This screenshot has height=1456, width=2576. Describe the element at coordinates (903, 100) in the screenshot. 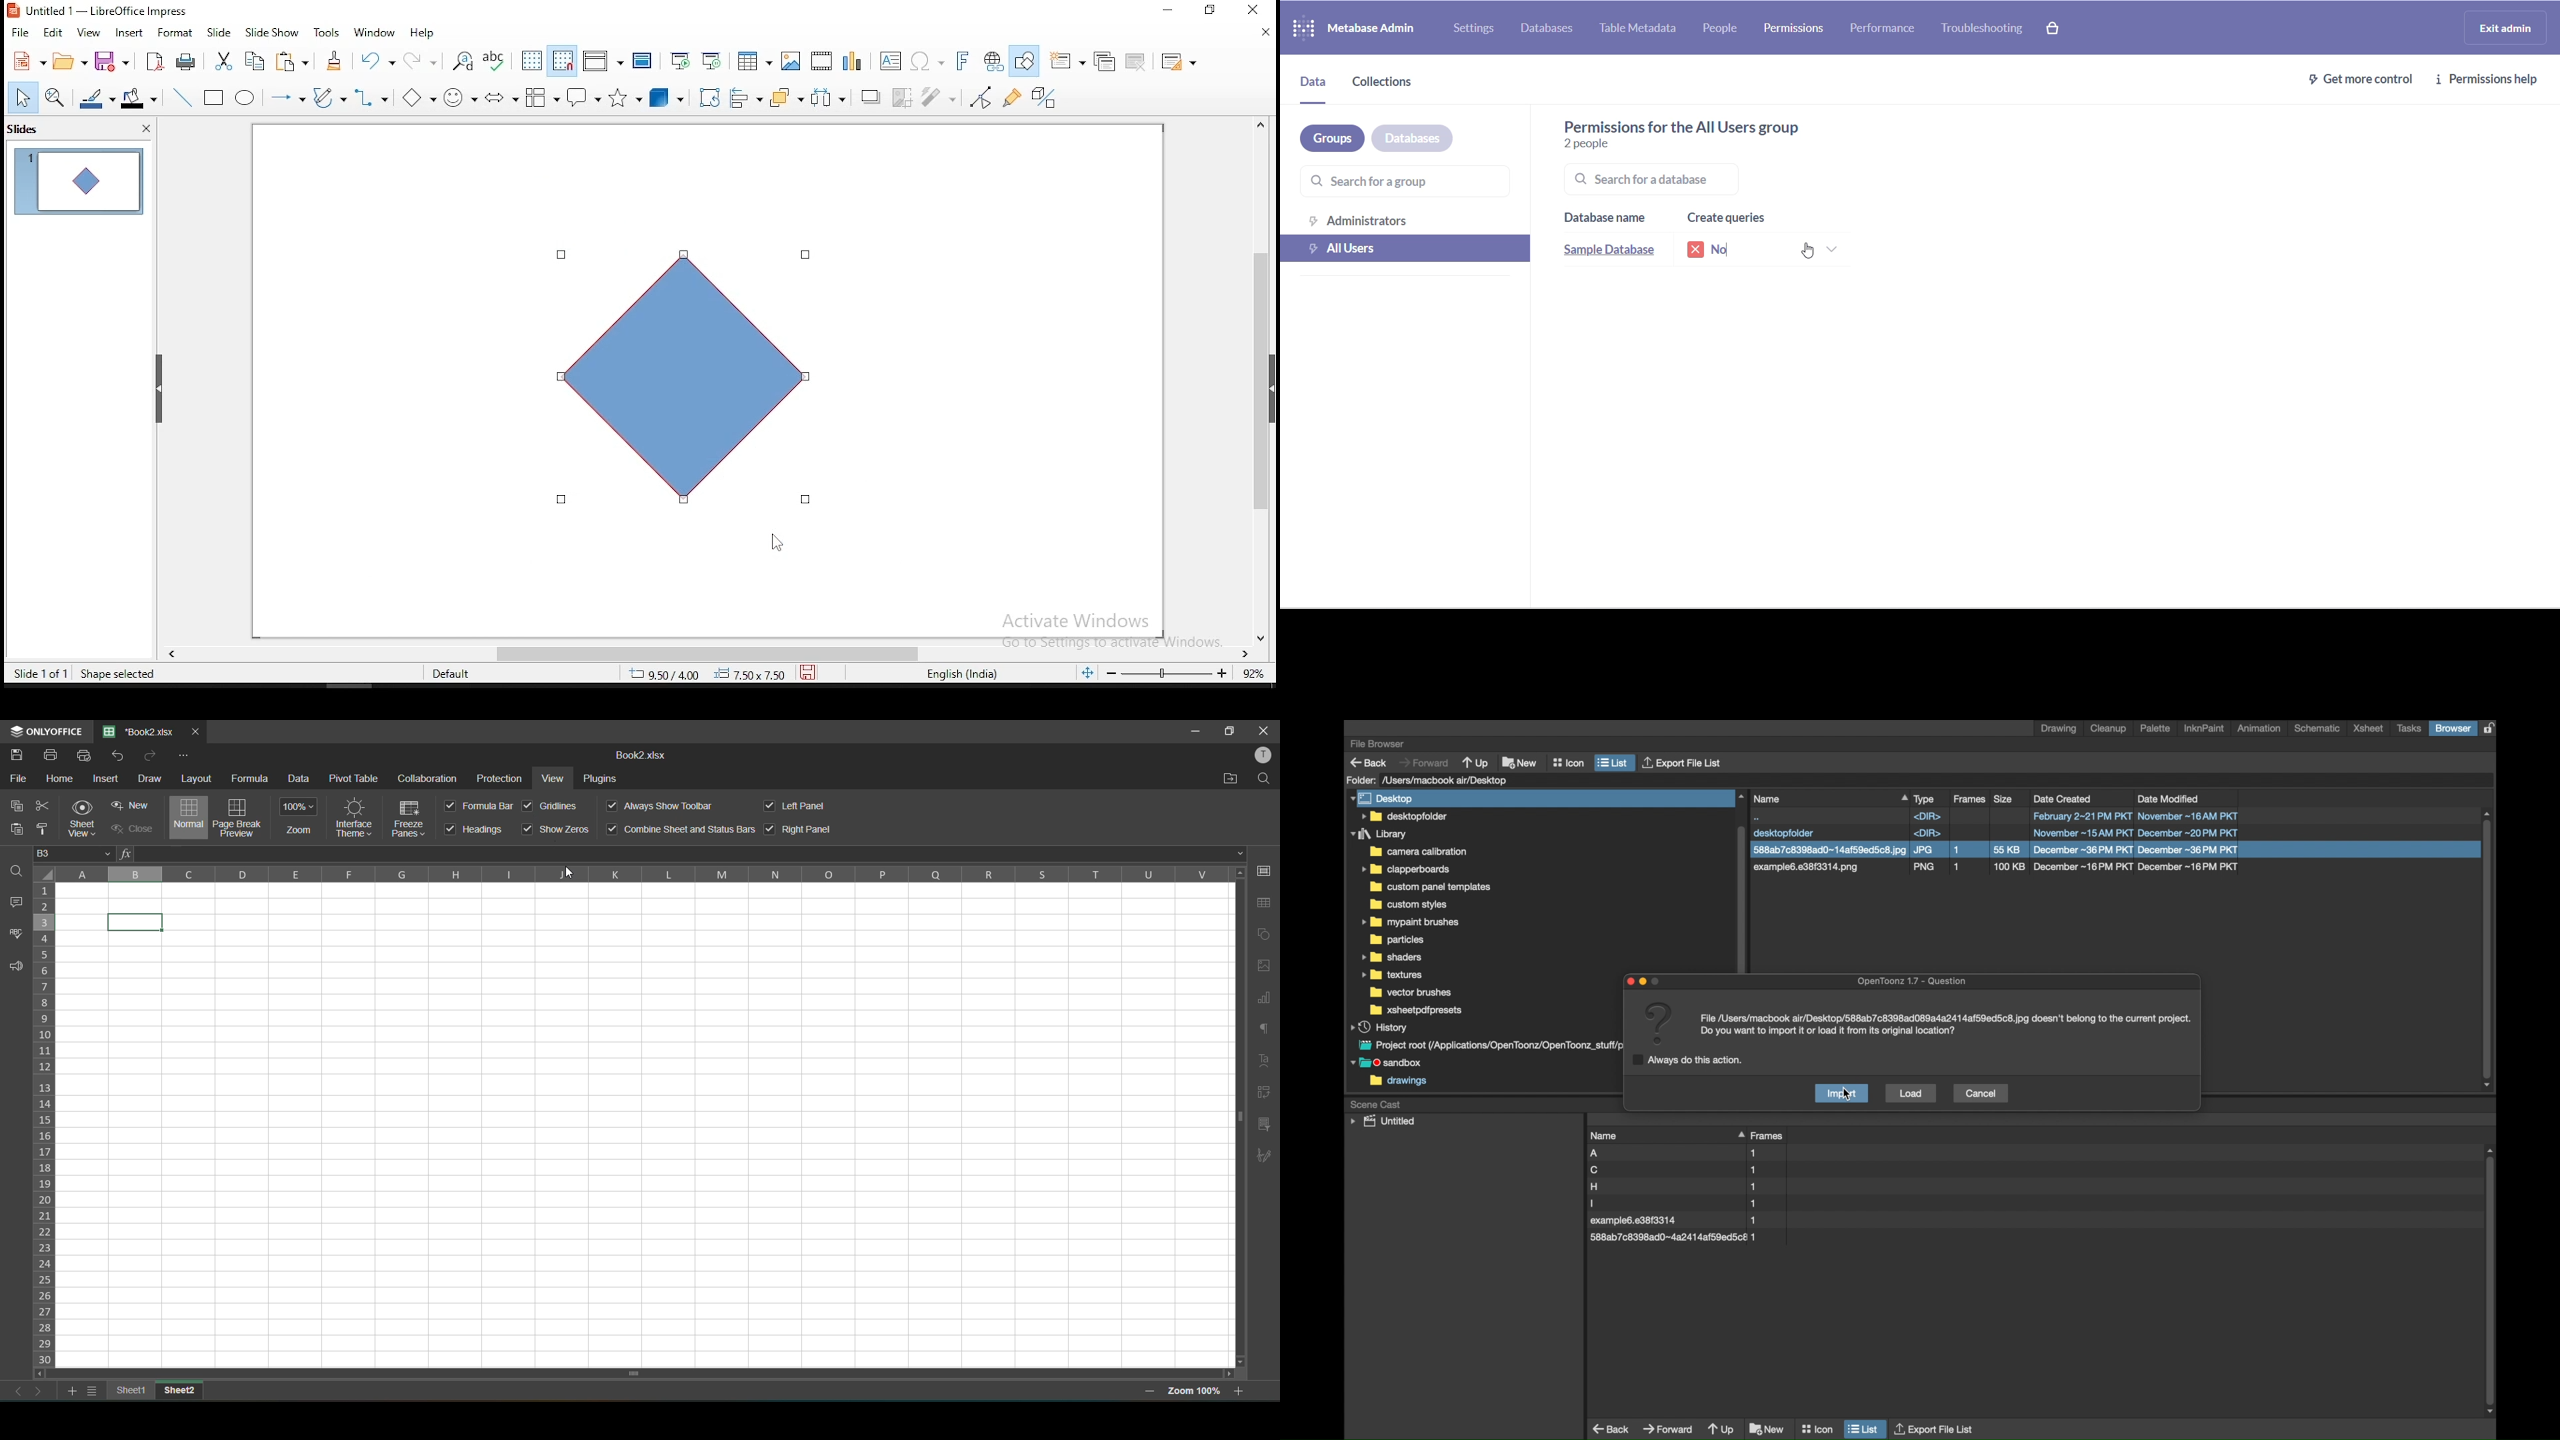

I see `crop image` at that location.